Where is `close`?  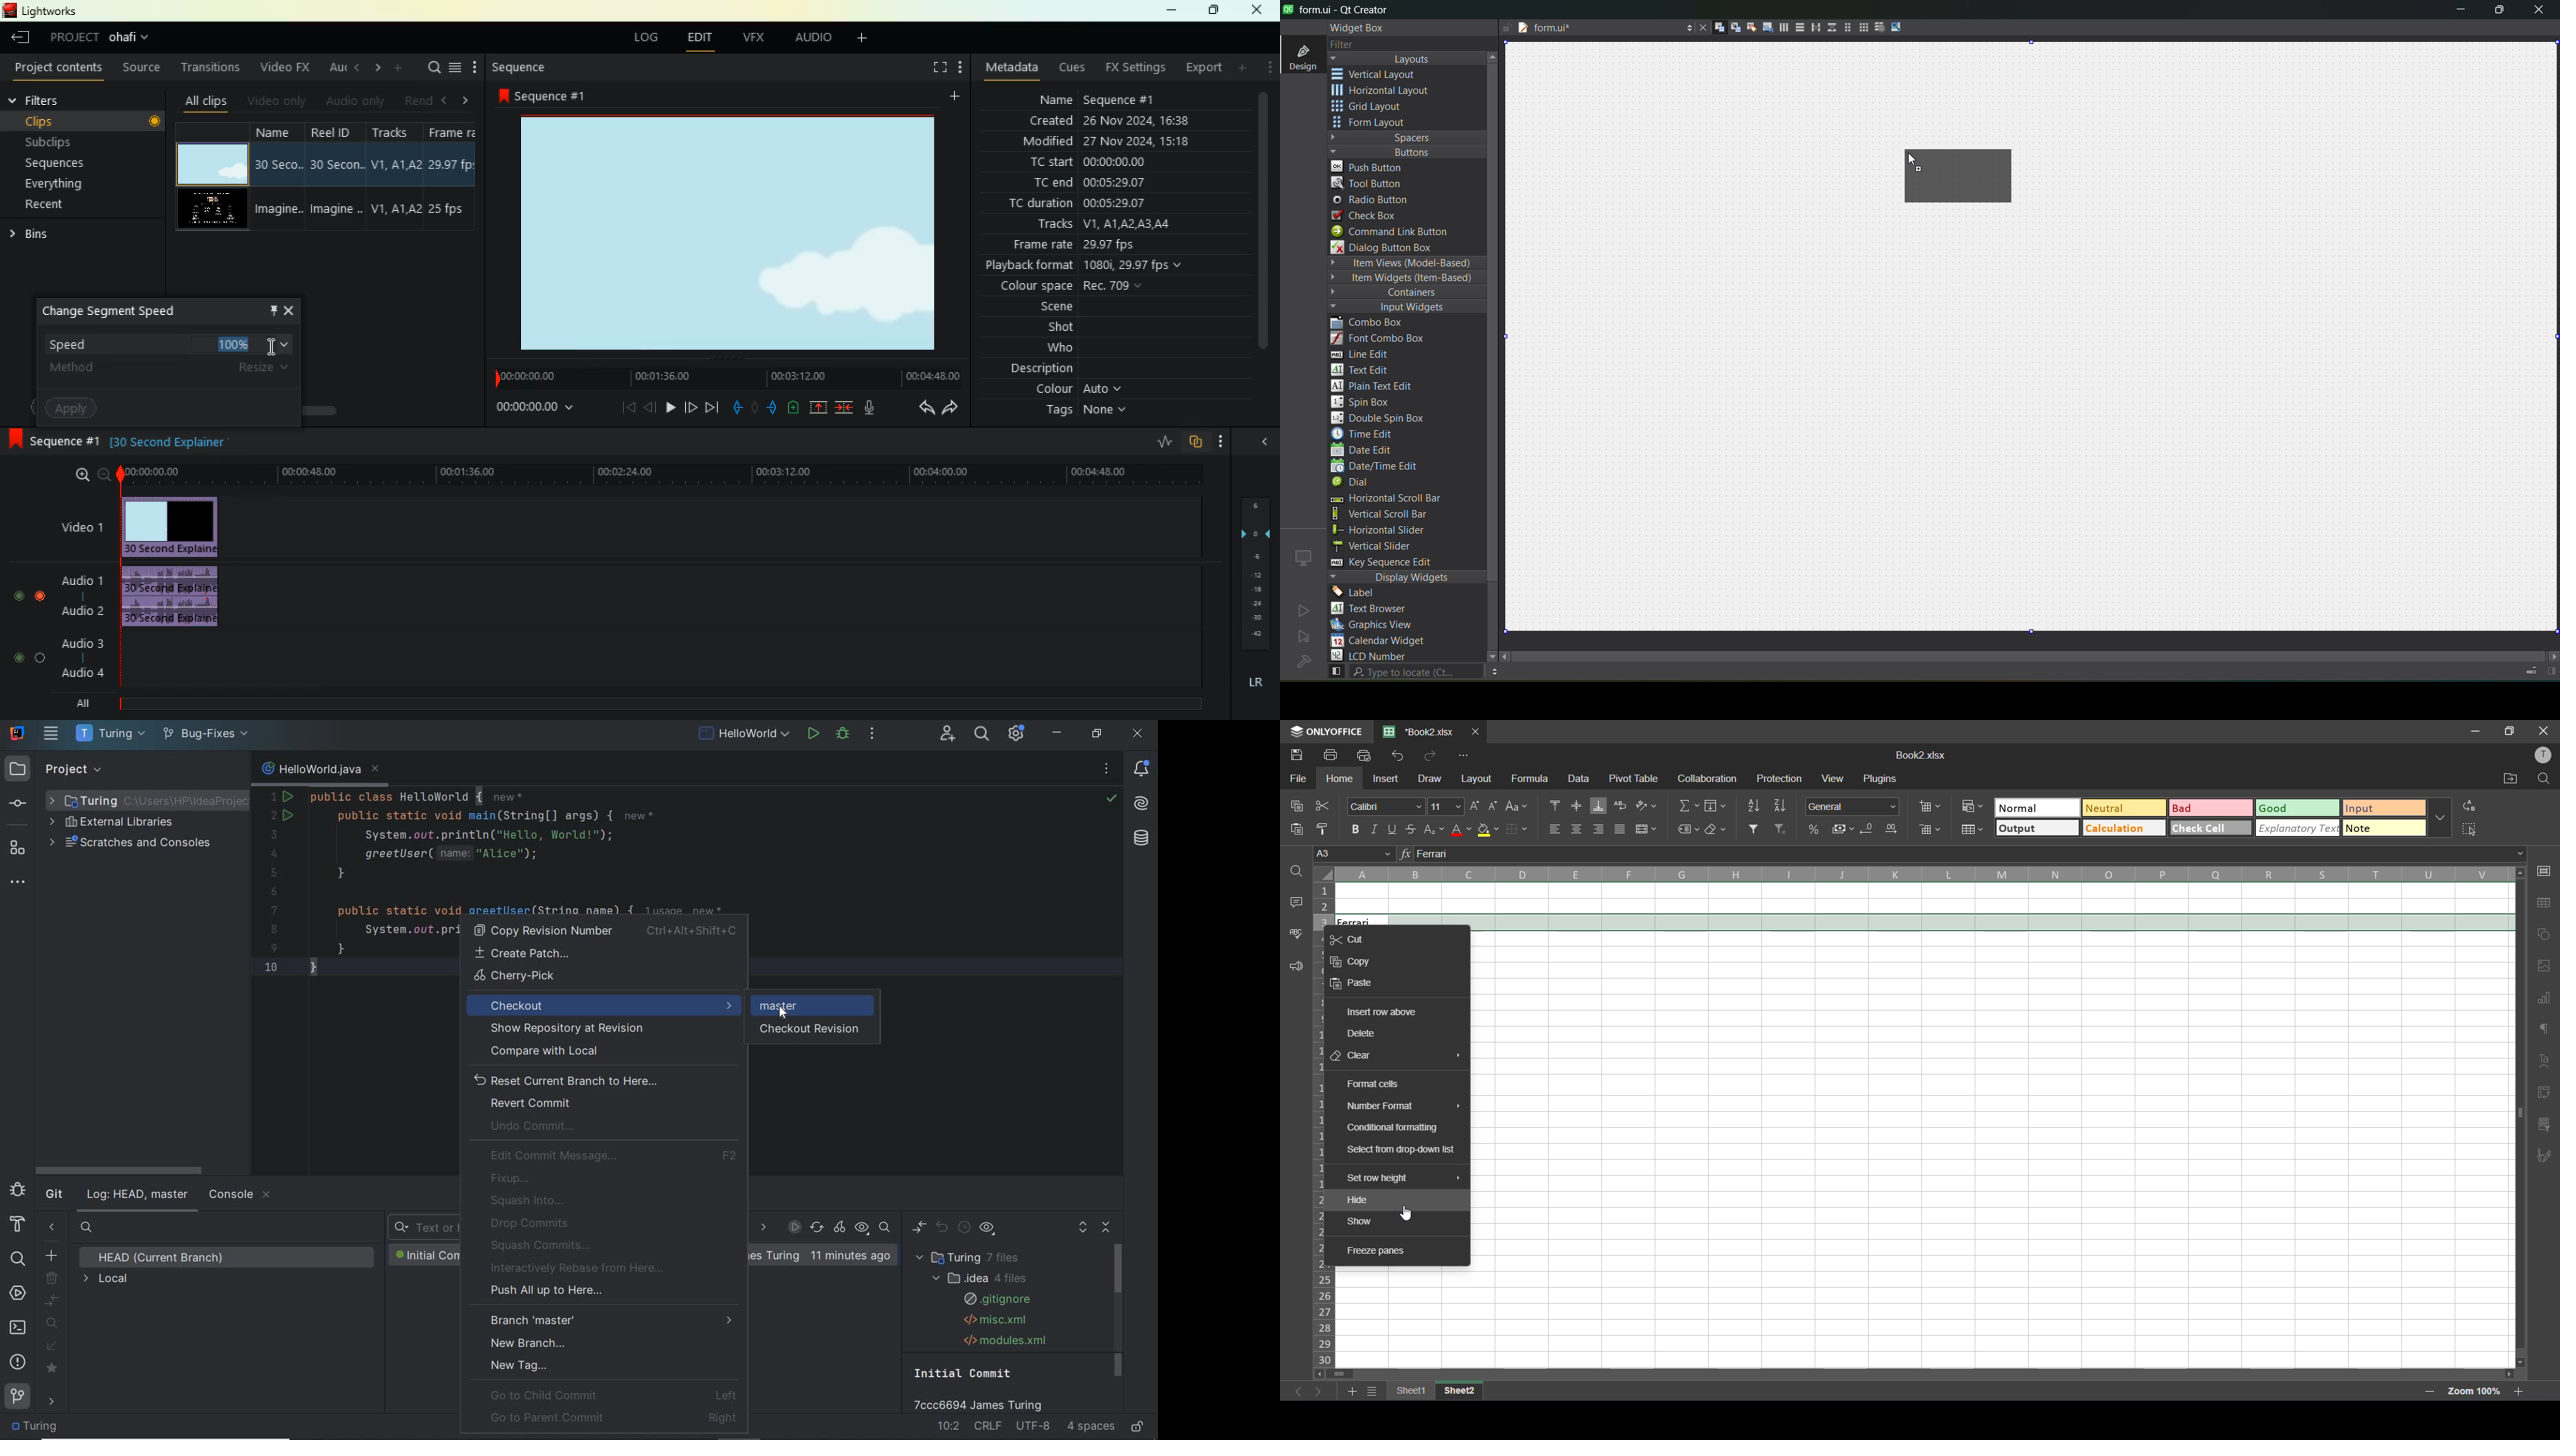 close is located at coordinates (292, 311).